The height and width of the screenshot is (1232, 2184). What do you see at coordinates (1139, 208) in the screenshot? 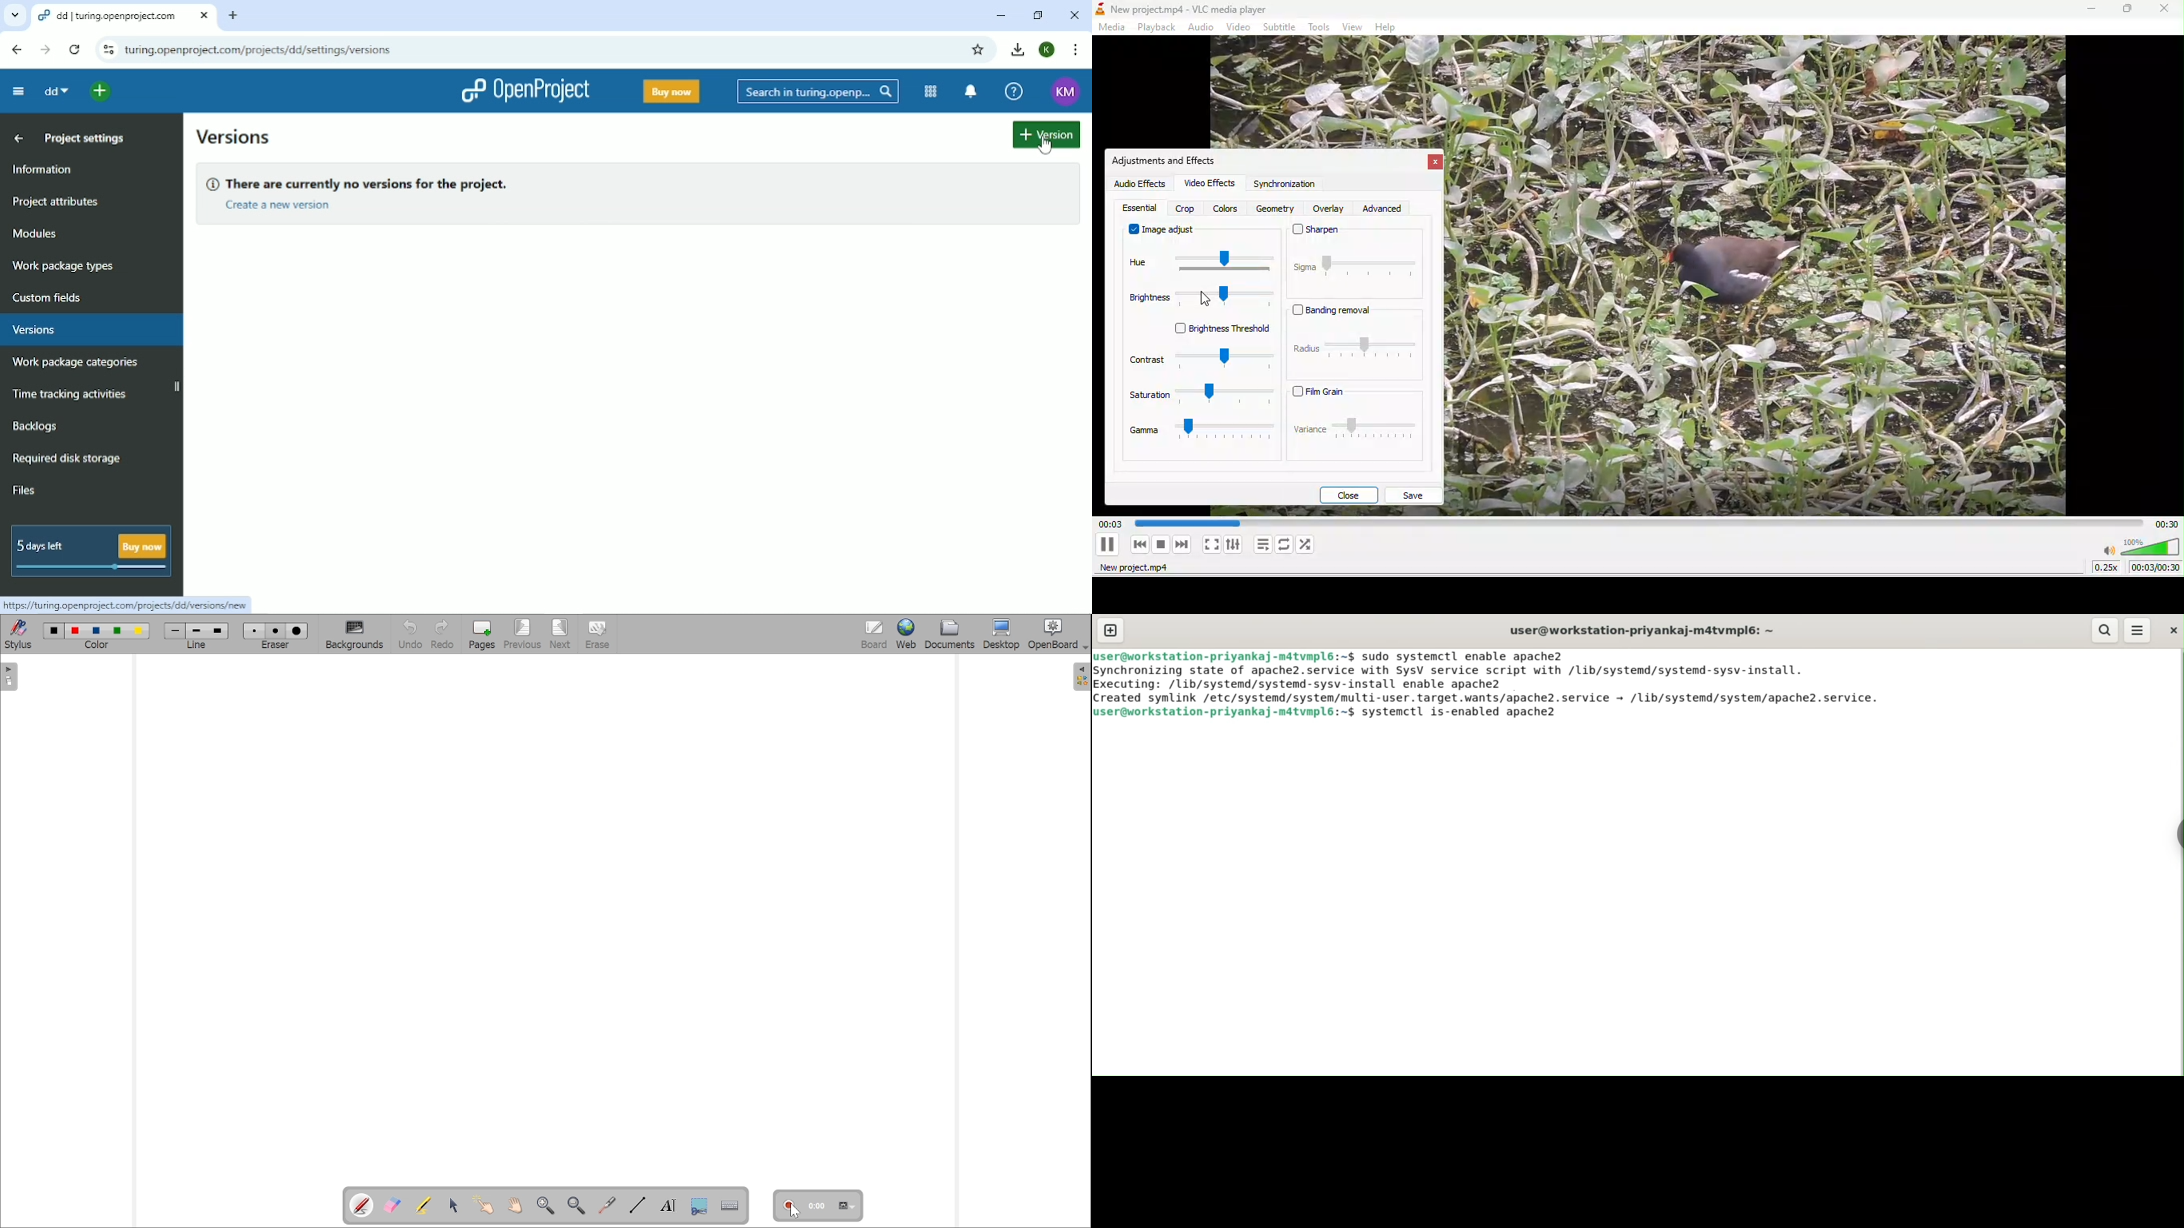
I see `equalzer` at bounding box center [1139, 208].